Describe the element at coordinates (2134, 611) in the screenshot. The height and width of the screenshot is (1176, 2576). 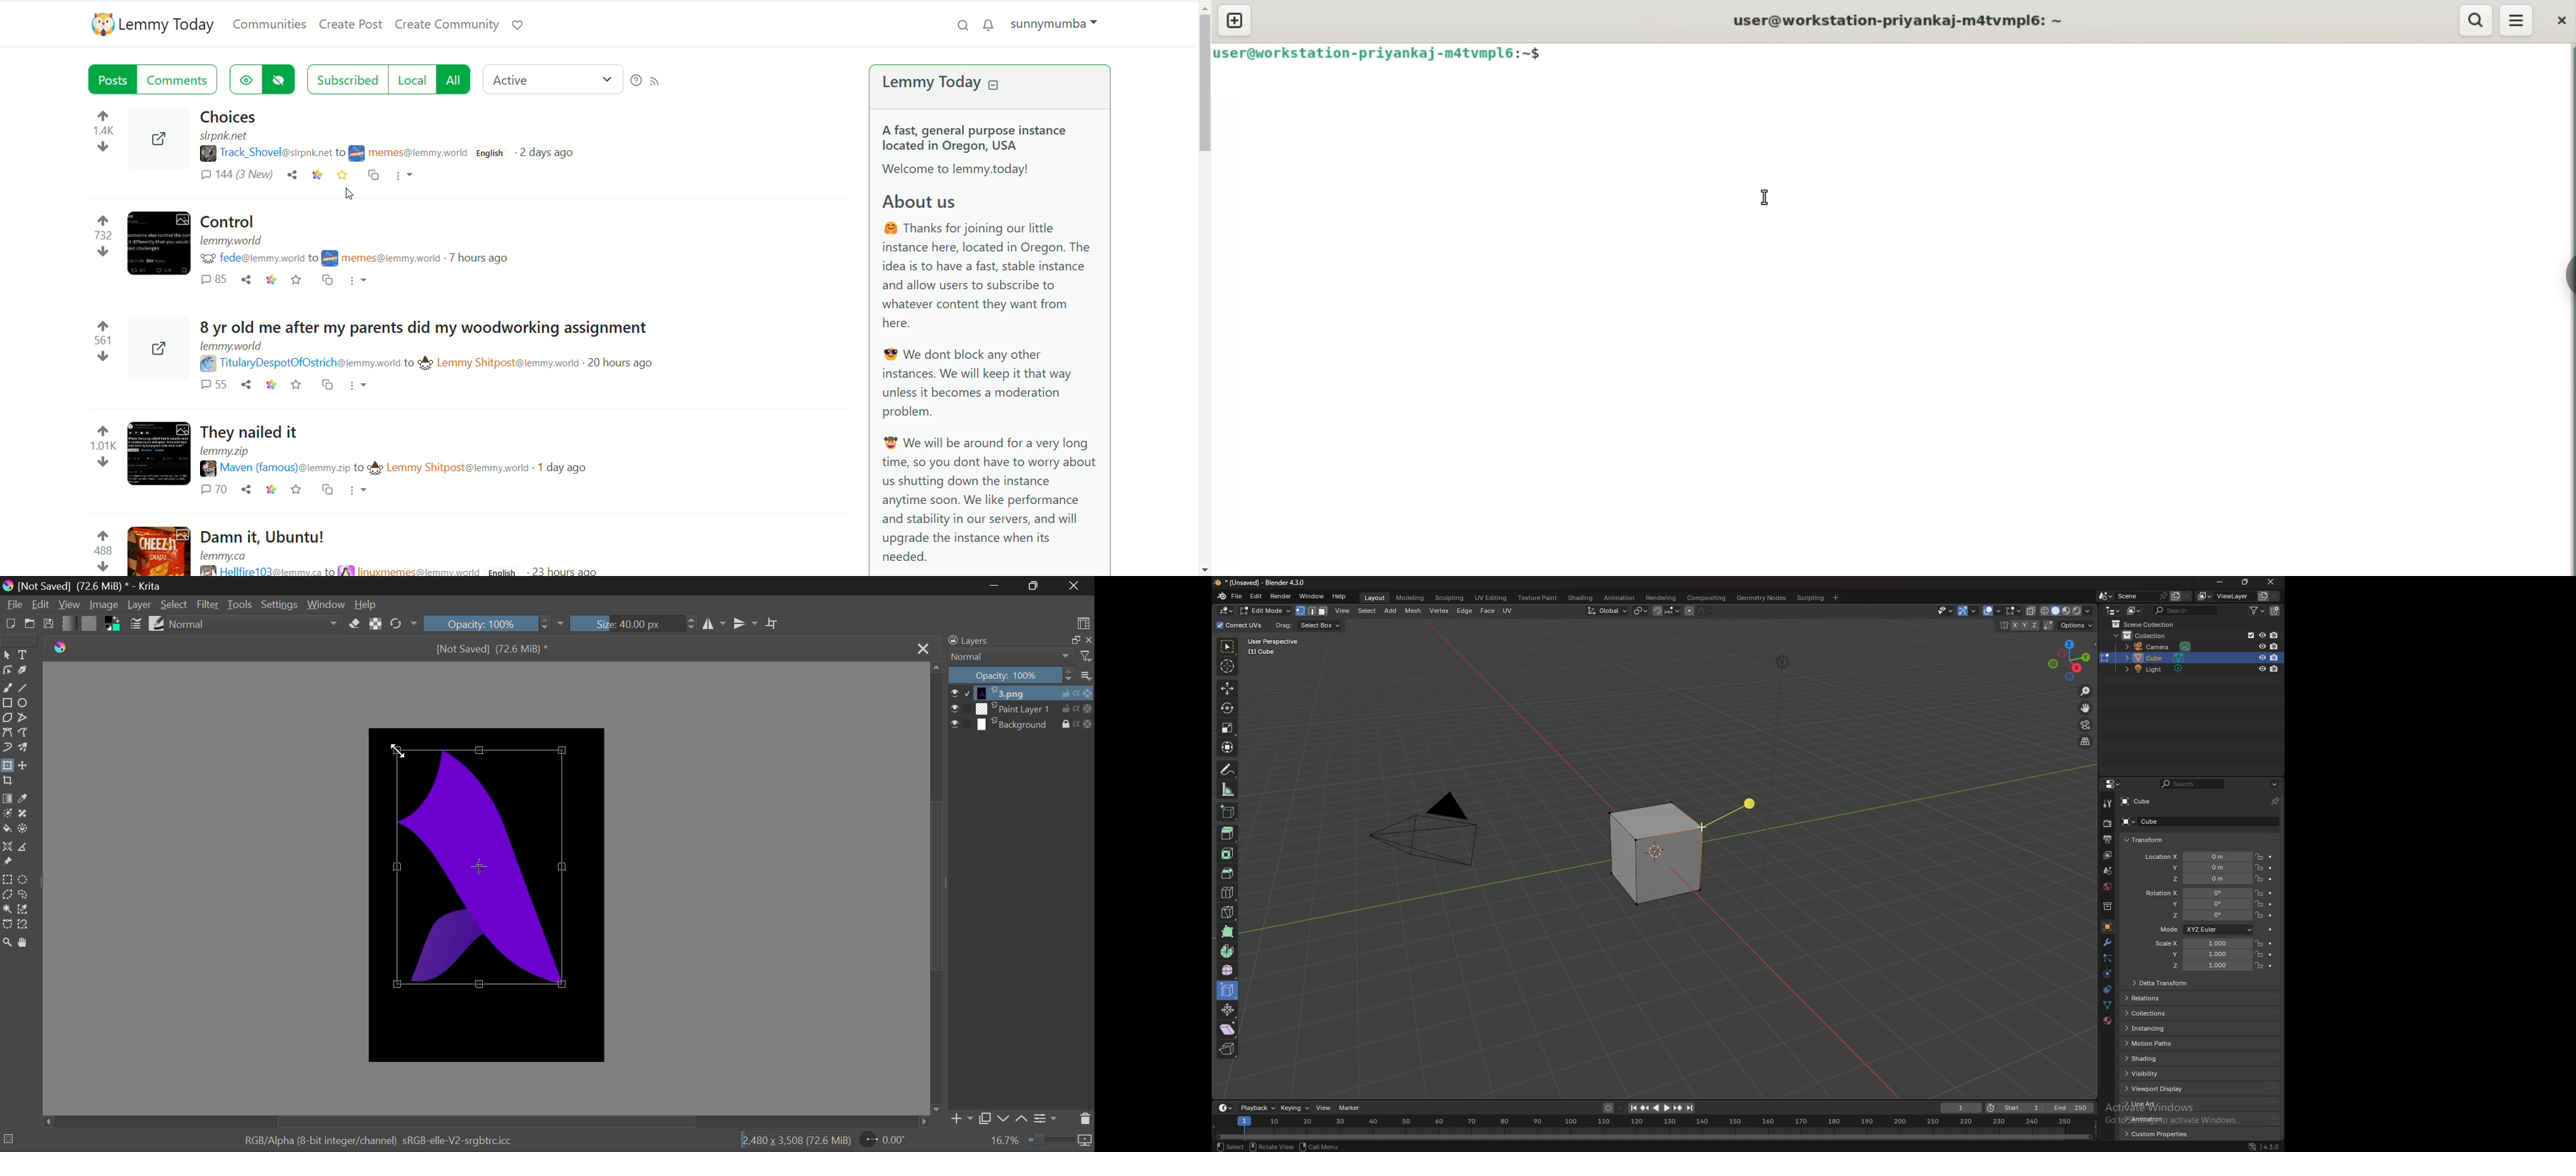
I see `display mode` at that location.